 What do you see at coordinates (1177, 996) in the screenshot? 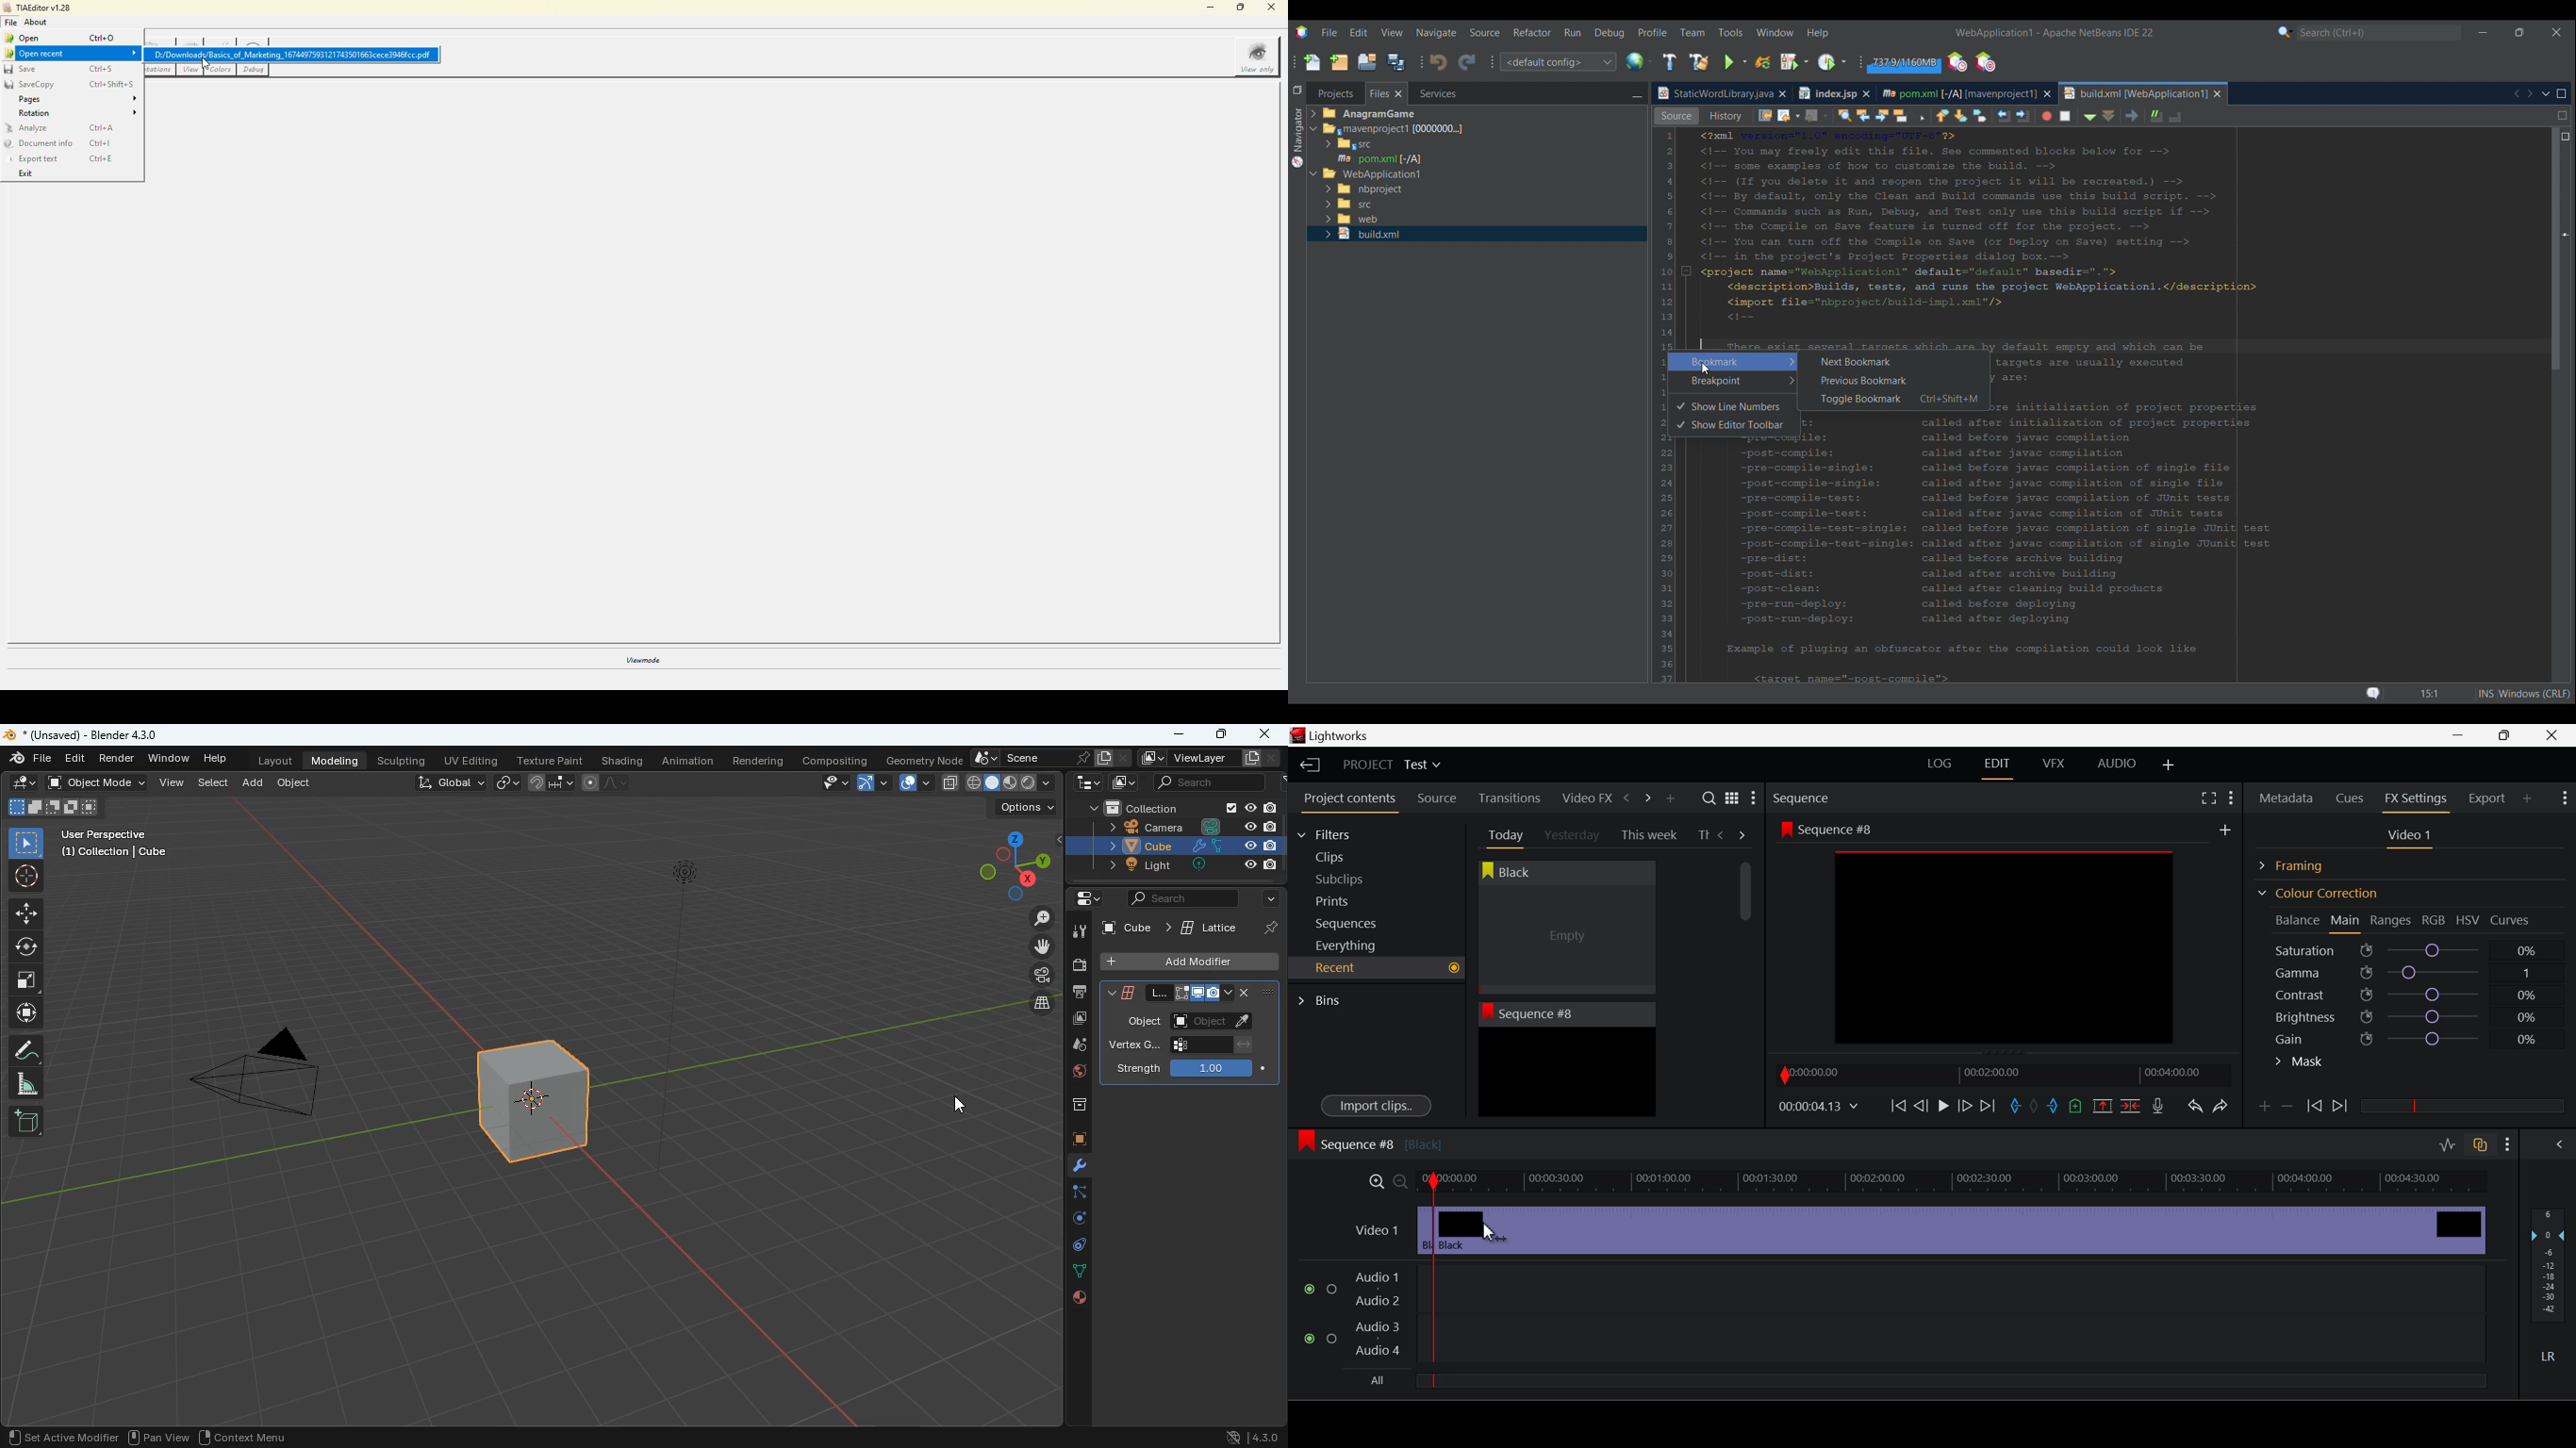
I see `perks` at bounding box center [1177, 996].